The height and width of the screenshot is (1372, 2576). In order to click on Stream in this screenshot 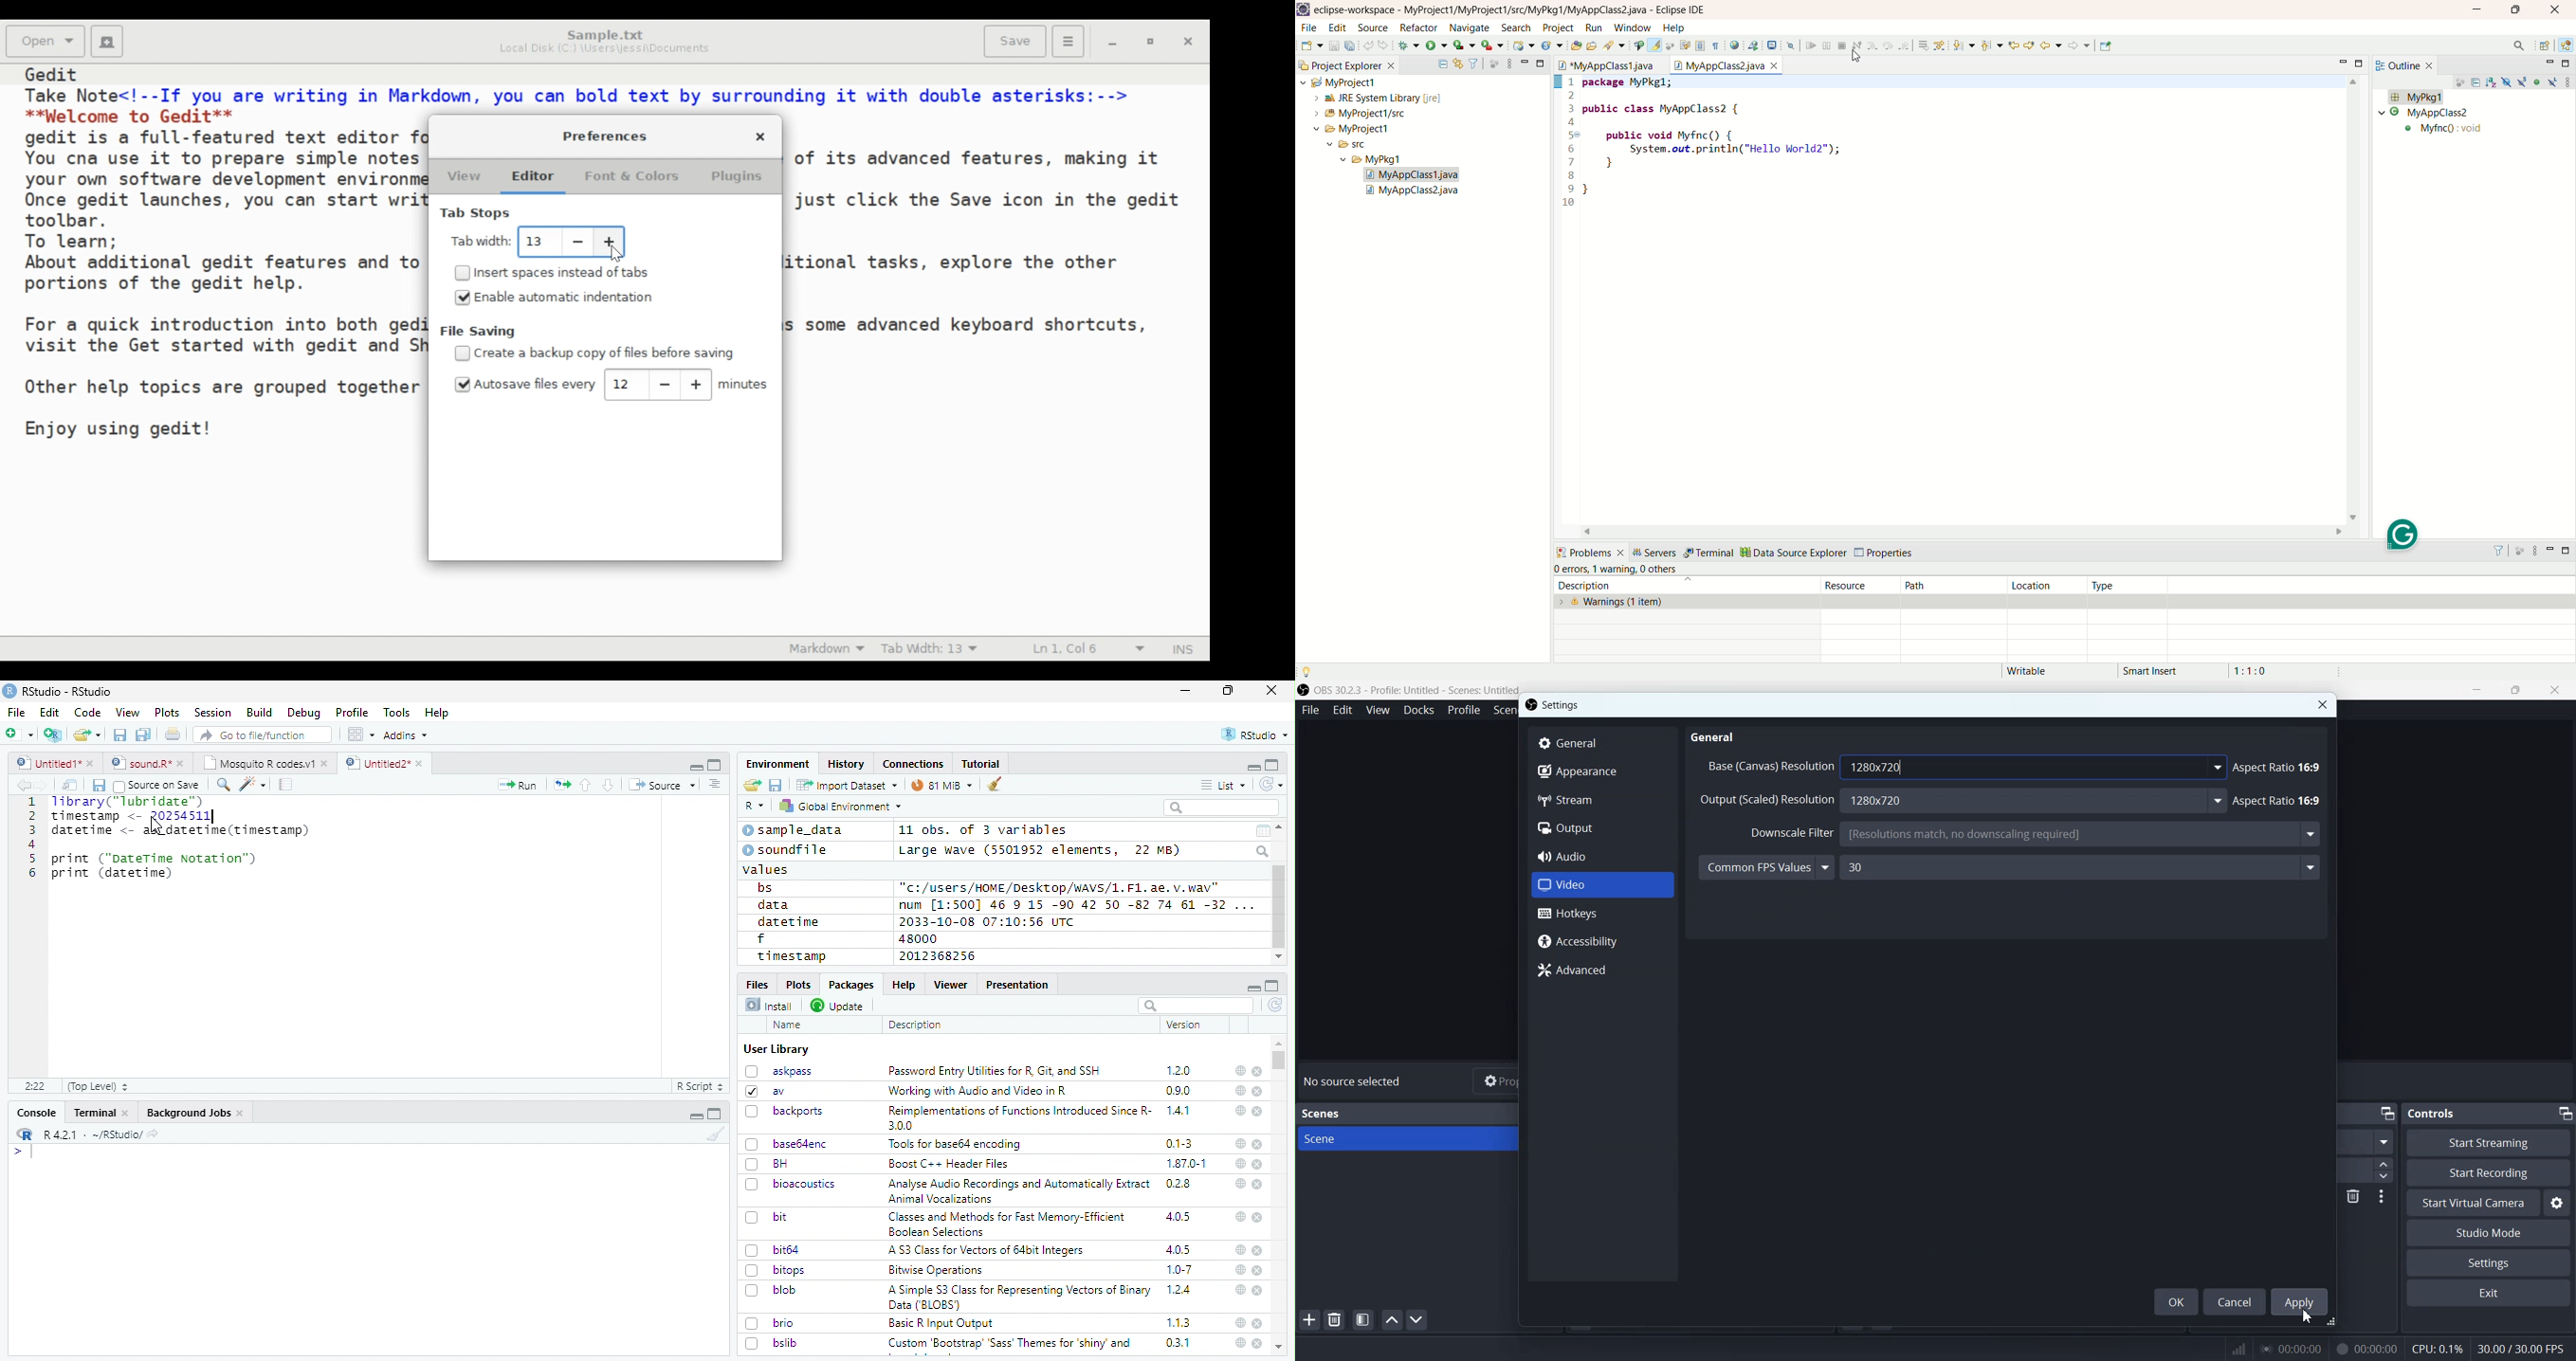, I will do `click(1601, 799)`.